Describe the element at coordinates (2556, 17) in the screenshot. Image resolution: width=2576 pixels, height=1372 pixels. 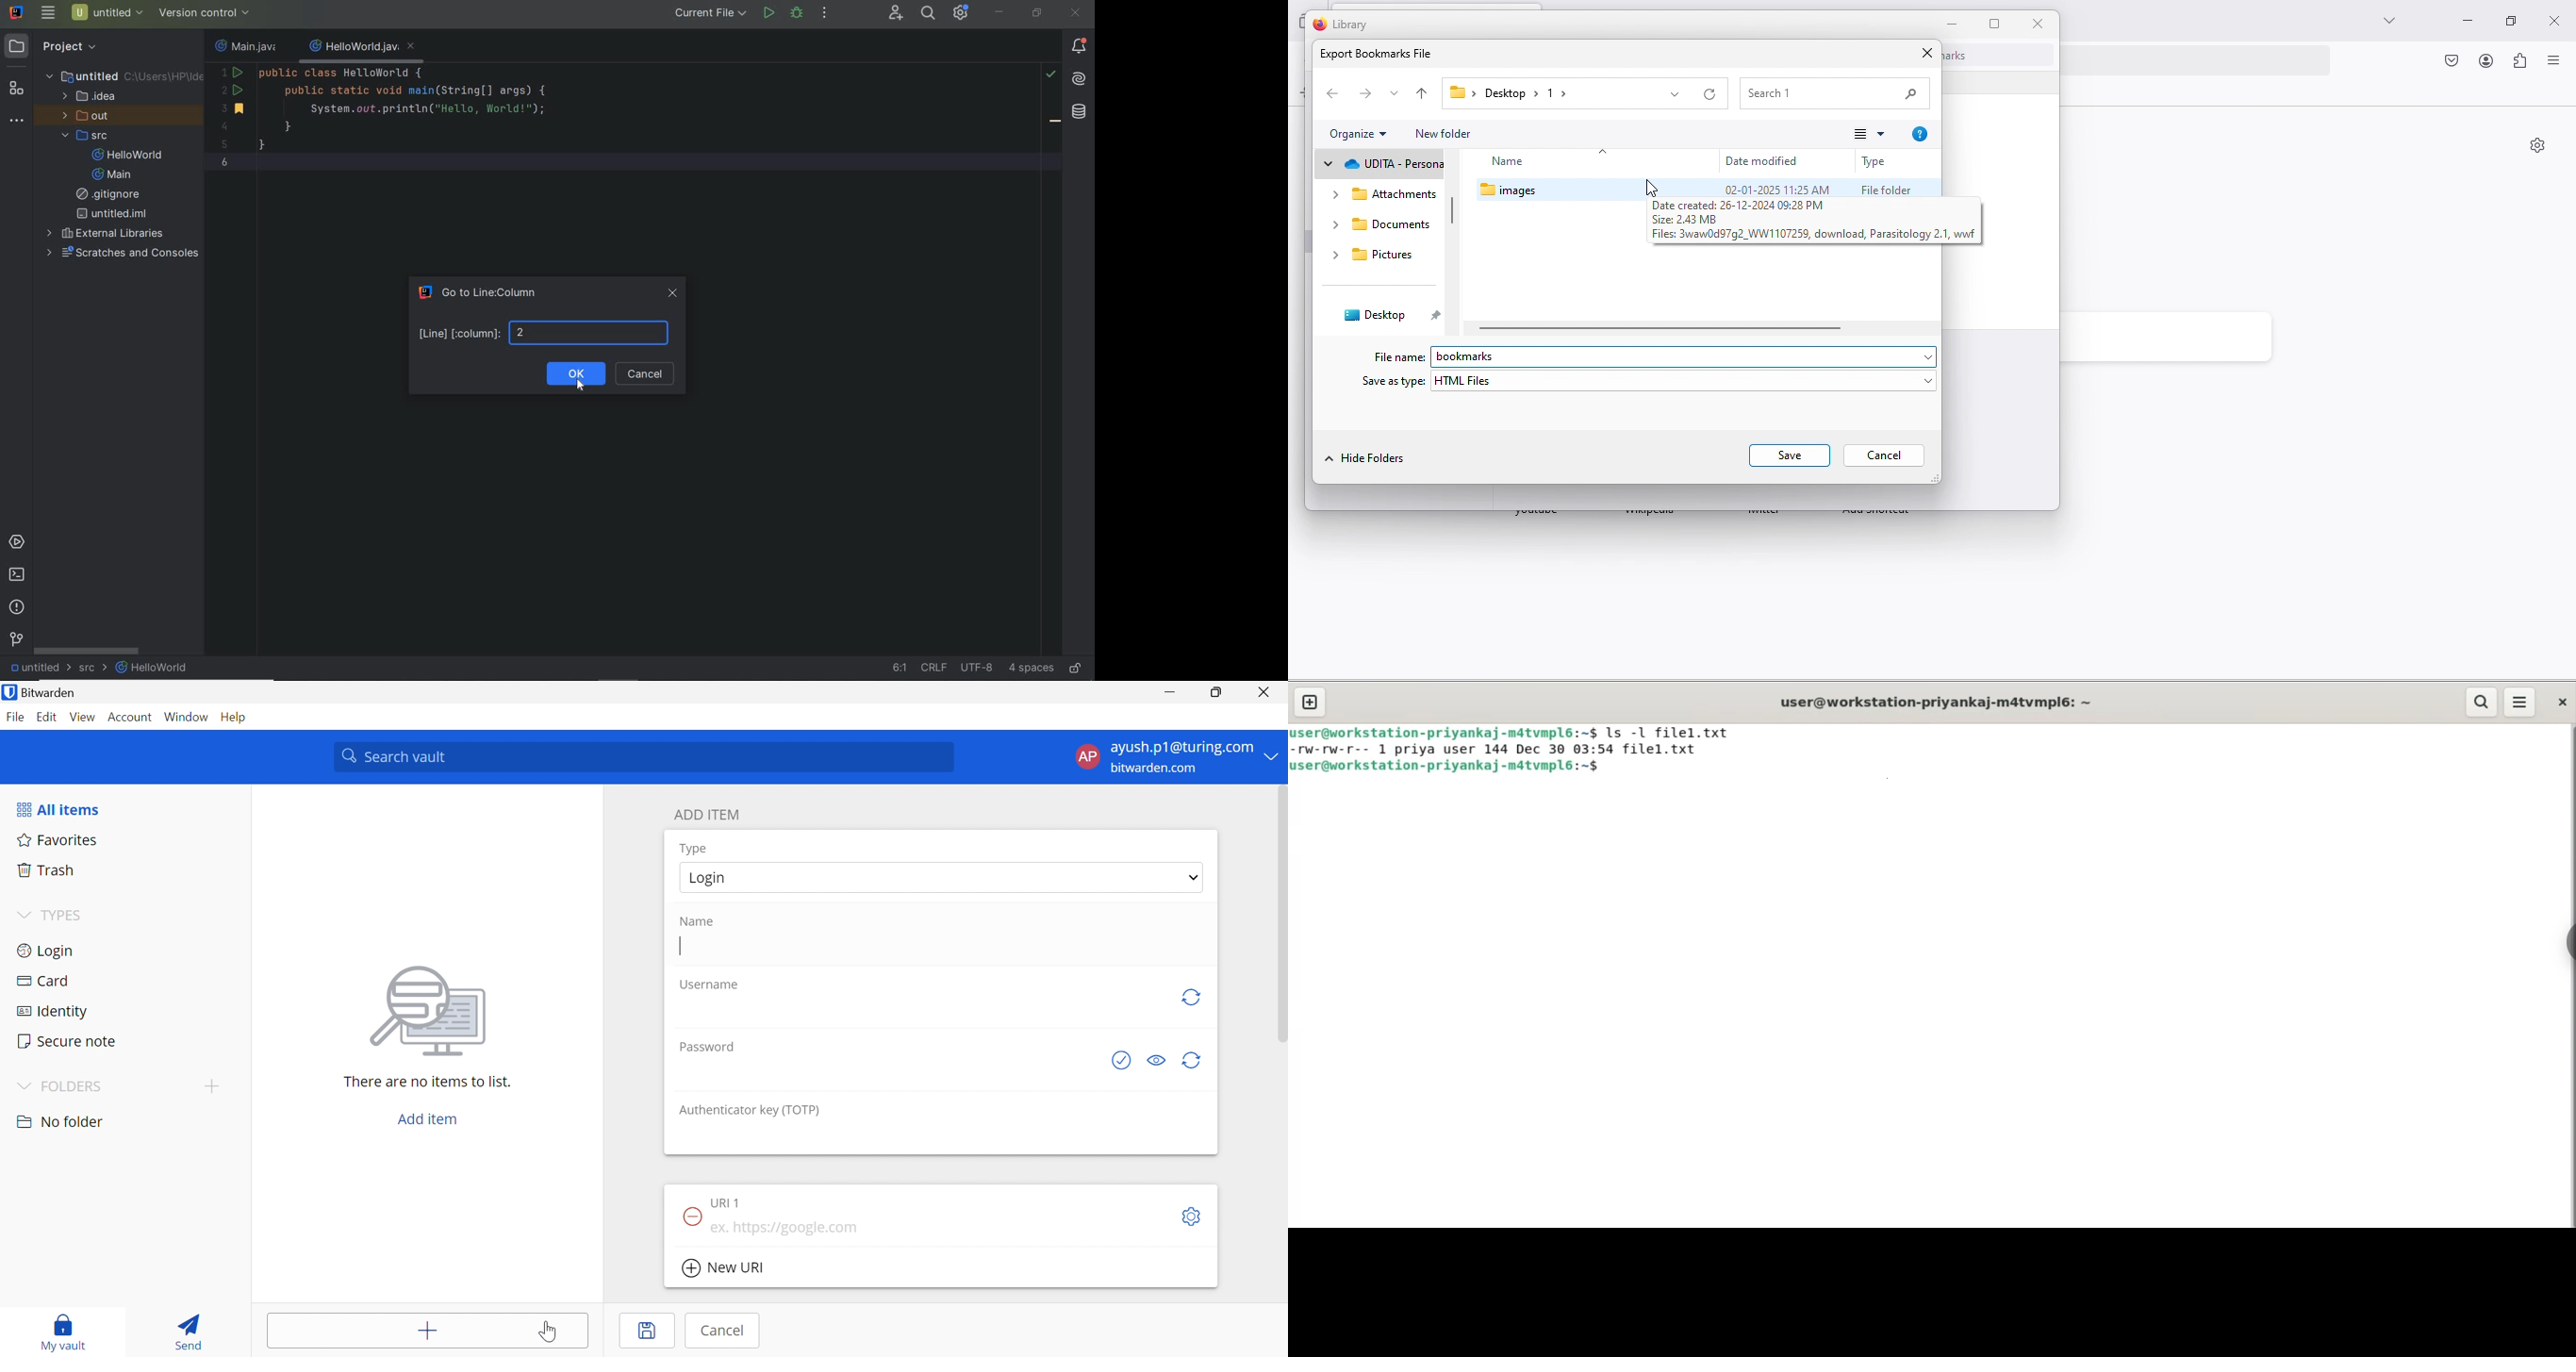
I see `close` at that location.